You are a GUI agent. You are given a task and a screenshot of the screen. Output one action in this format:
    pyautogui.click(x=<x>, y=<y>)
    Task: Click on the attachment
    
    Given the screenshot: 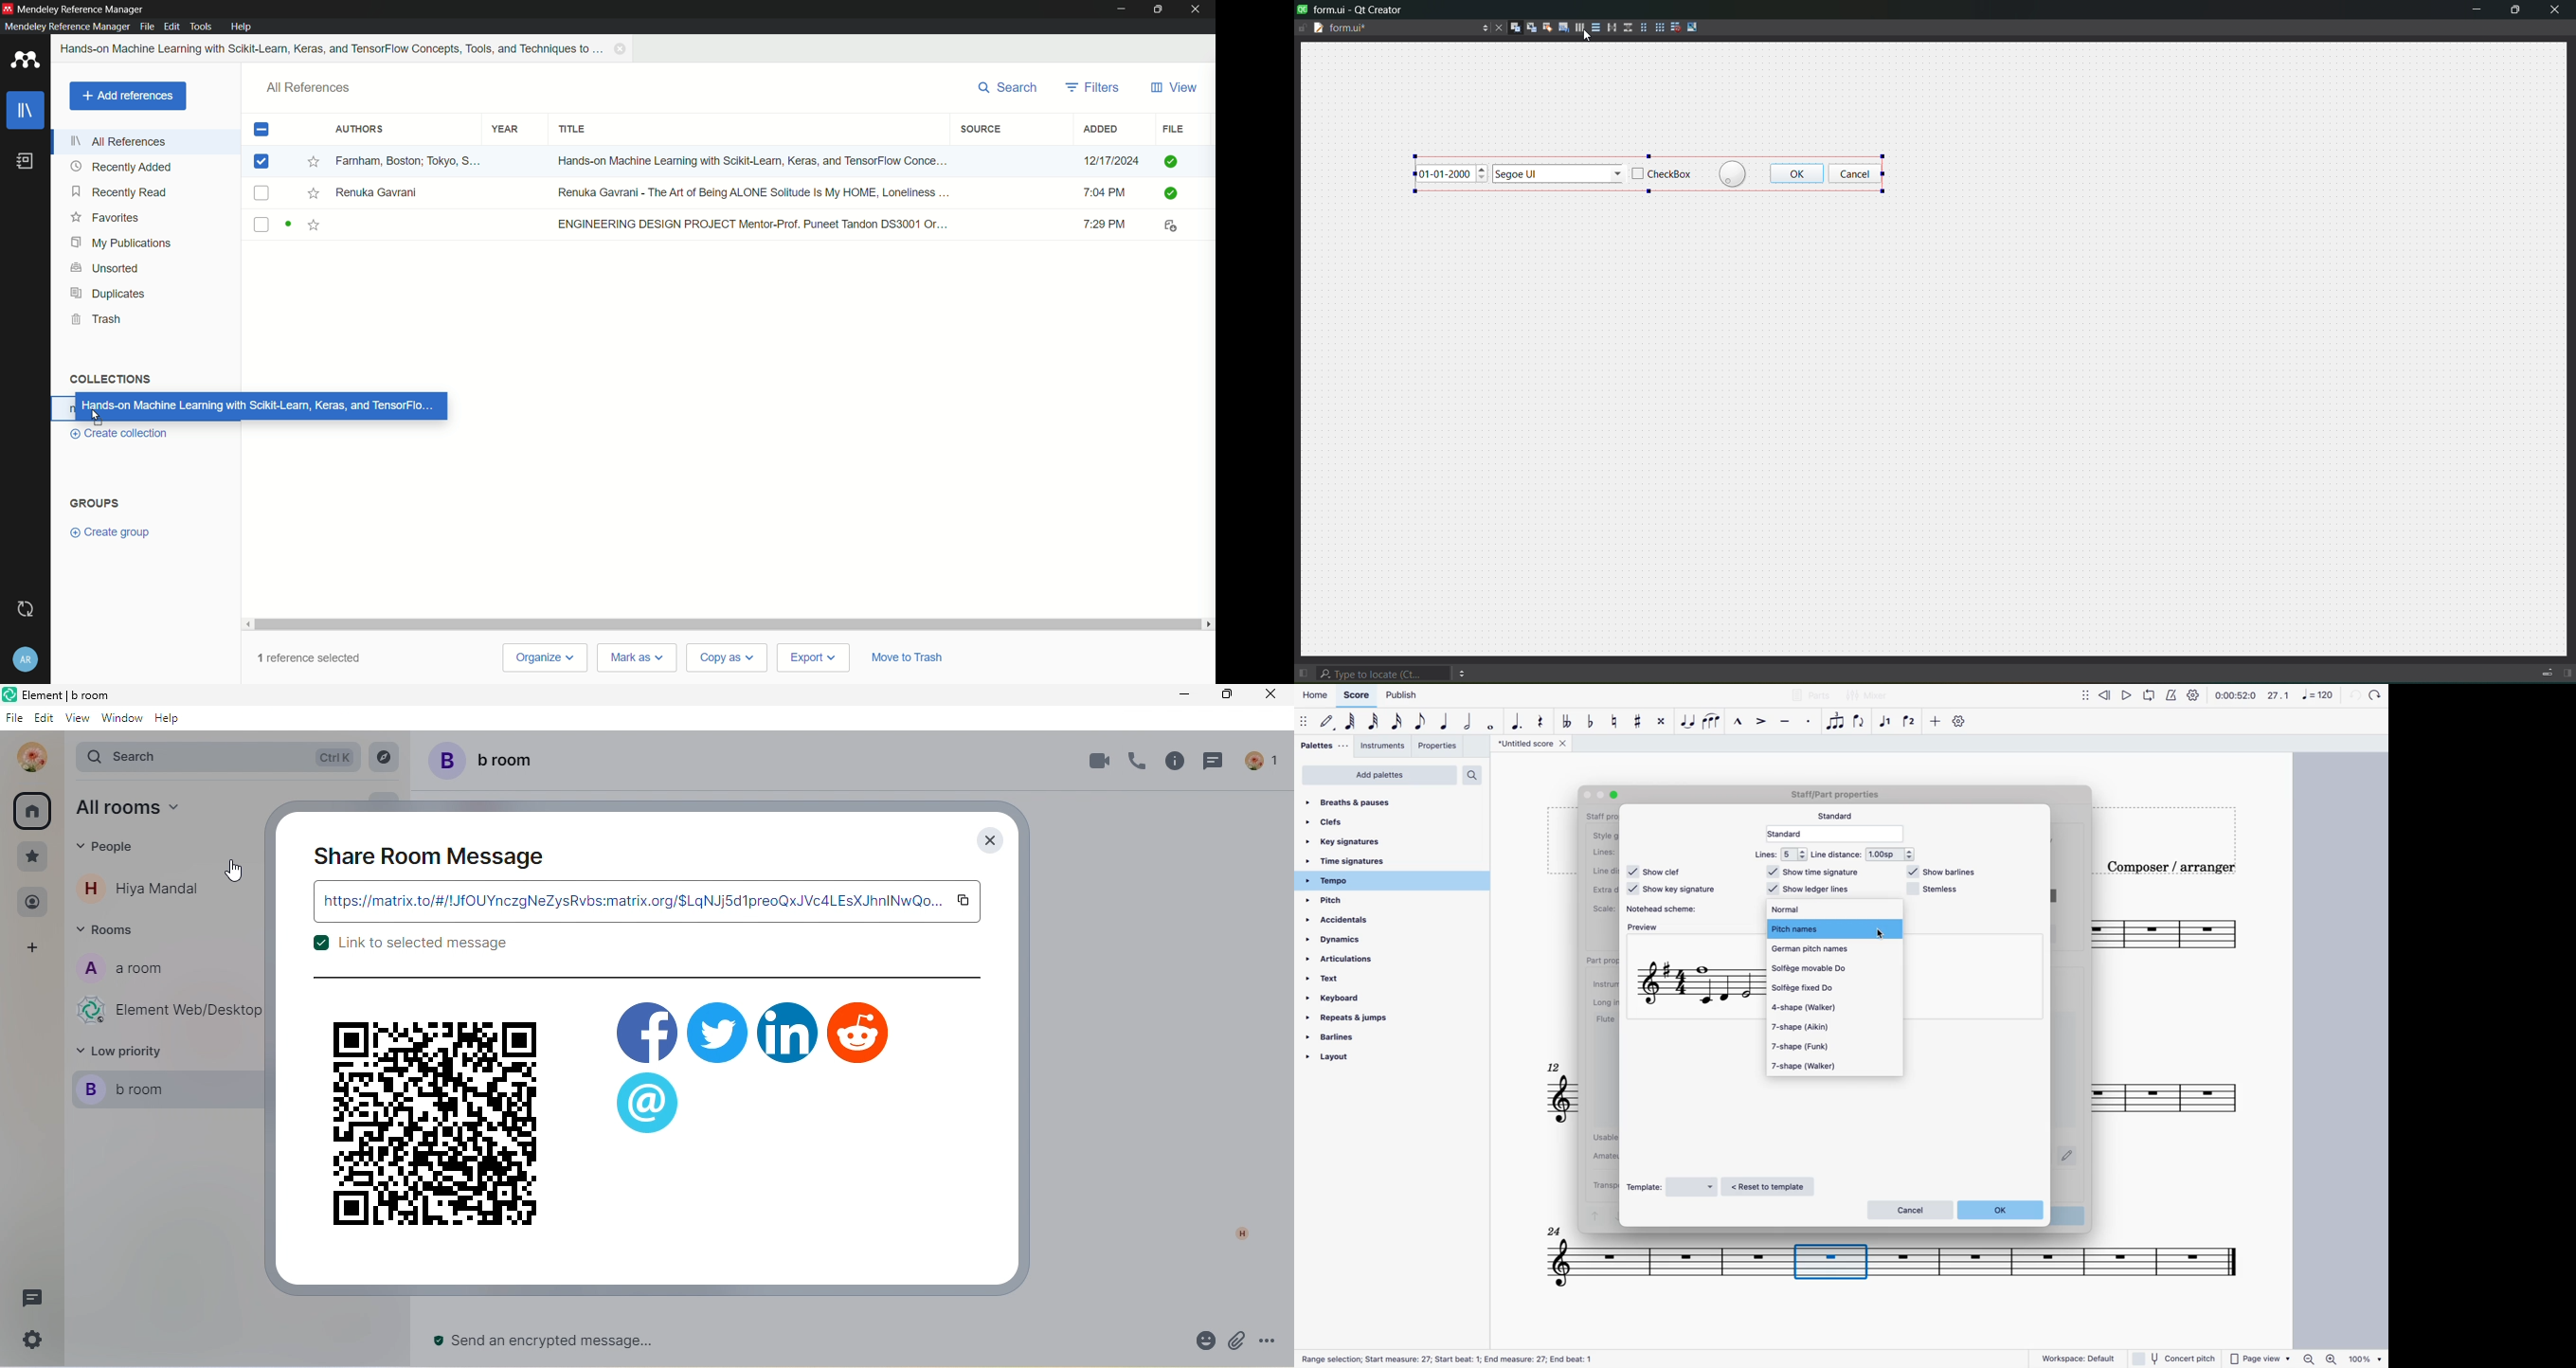 What is the action you would take?
    pyautogui.click(x=1237, y=1341)
    